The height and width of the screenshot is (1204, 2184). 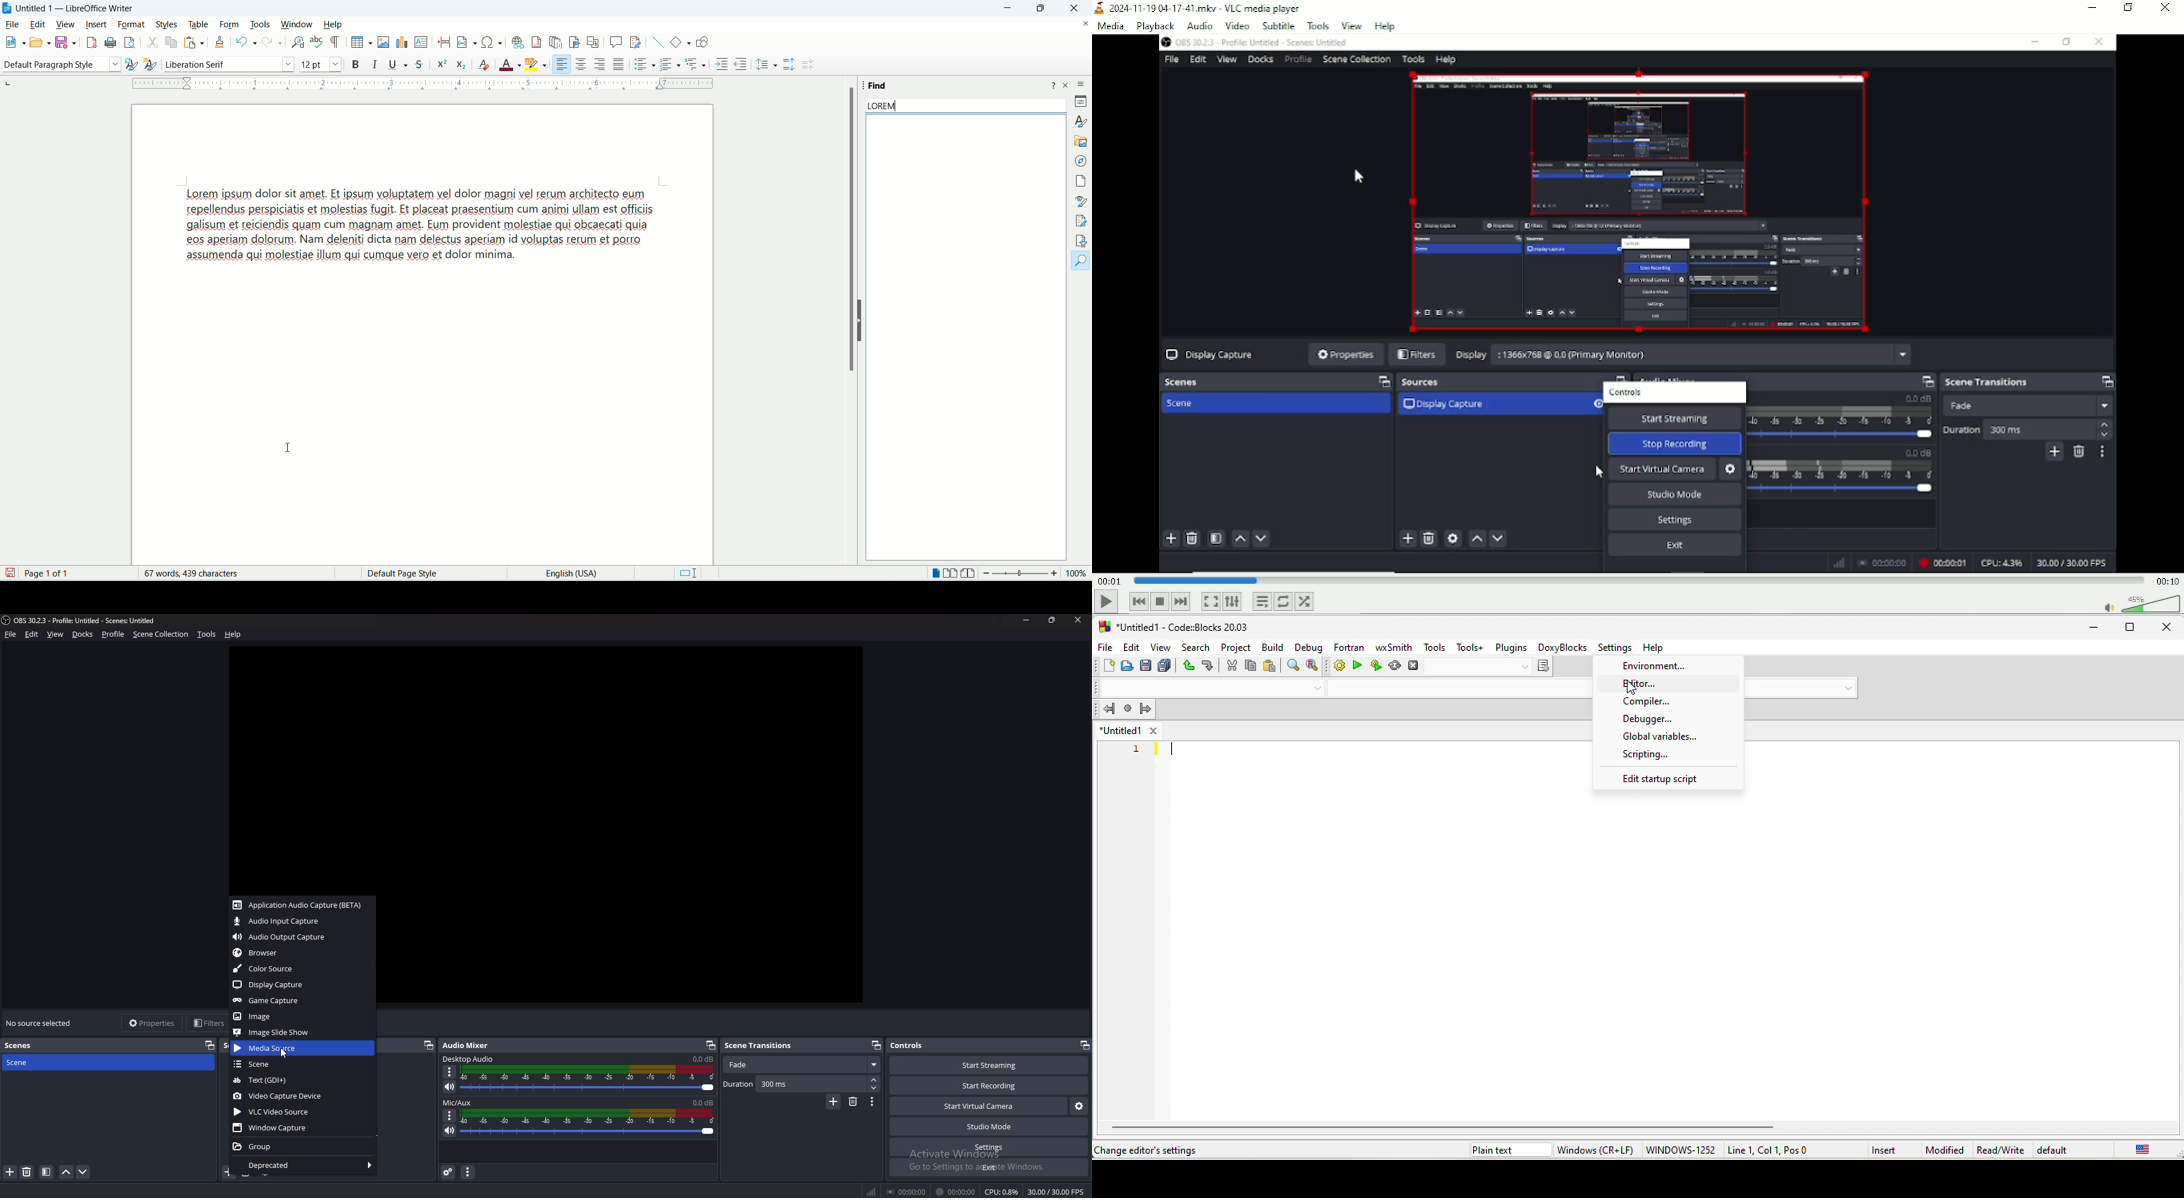 What do you see at coordinates (987, 1148) in the screenshot?
I see `settings` at bounding box center [987, 1148].